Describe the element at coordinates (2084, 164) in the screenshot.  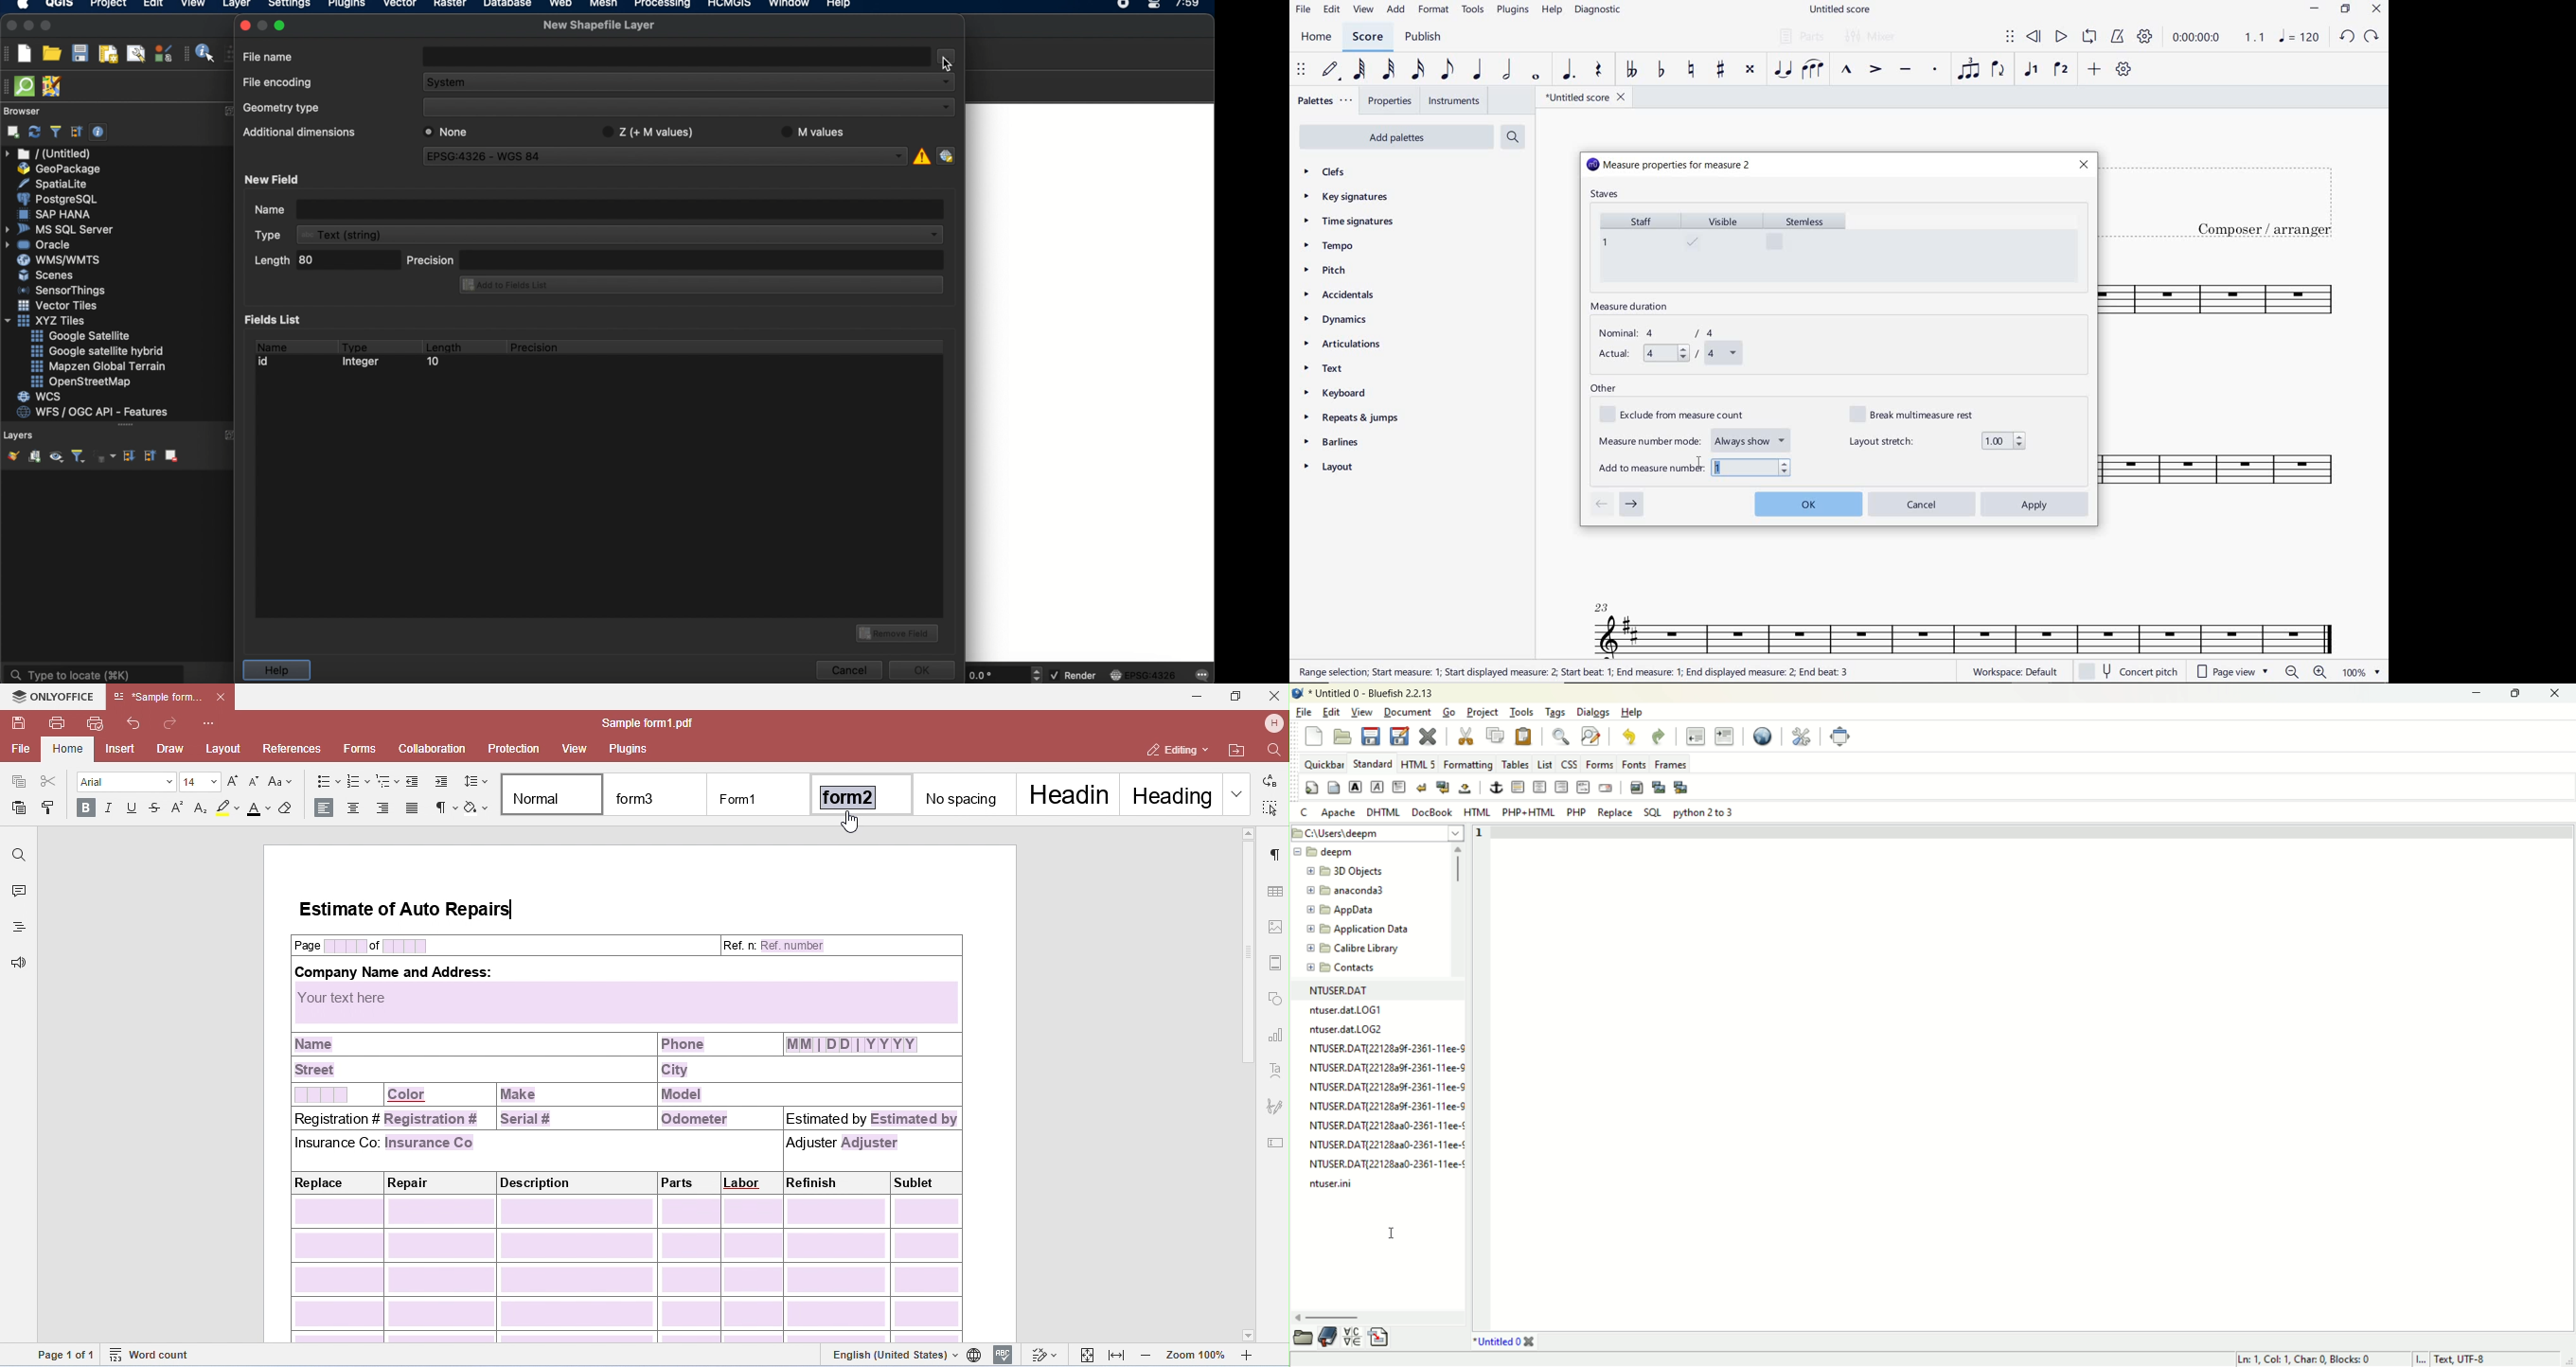
I see `close` at that location.